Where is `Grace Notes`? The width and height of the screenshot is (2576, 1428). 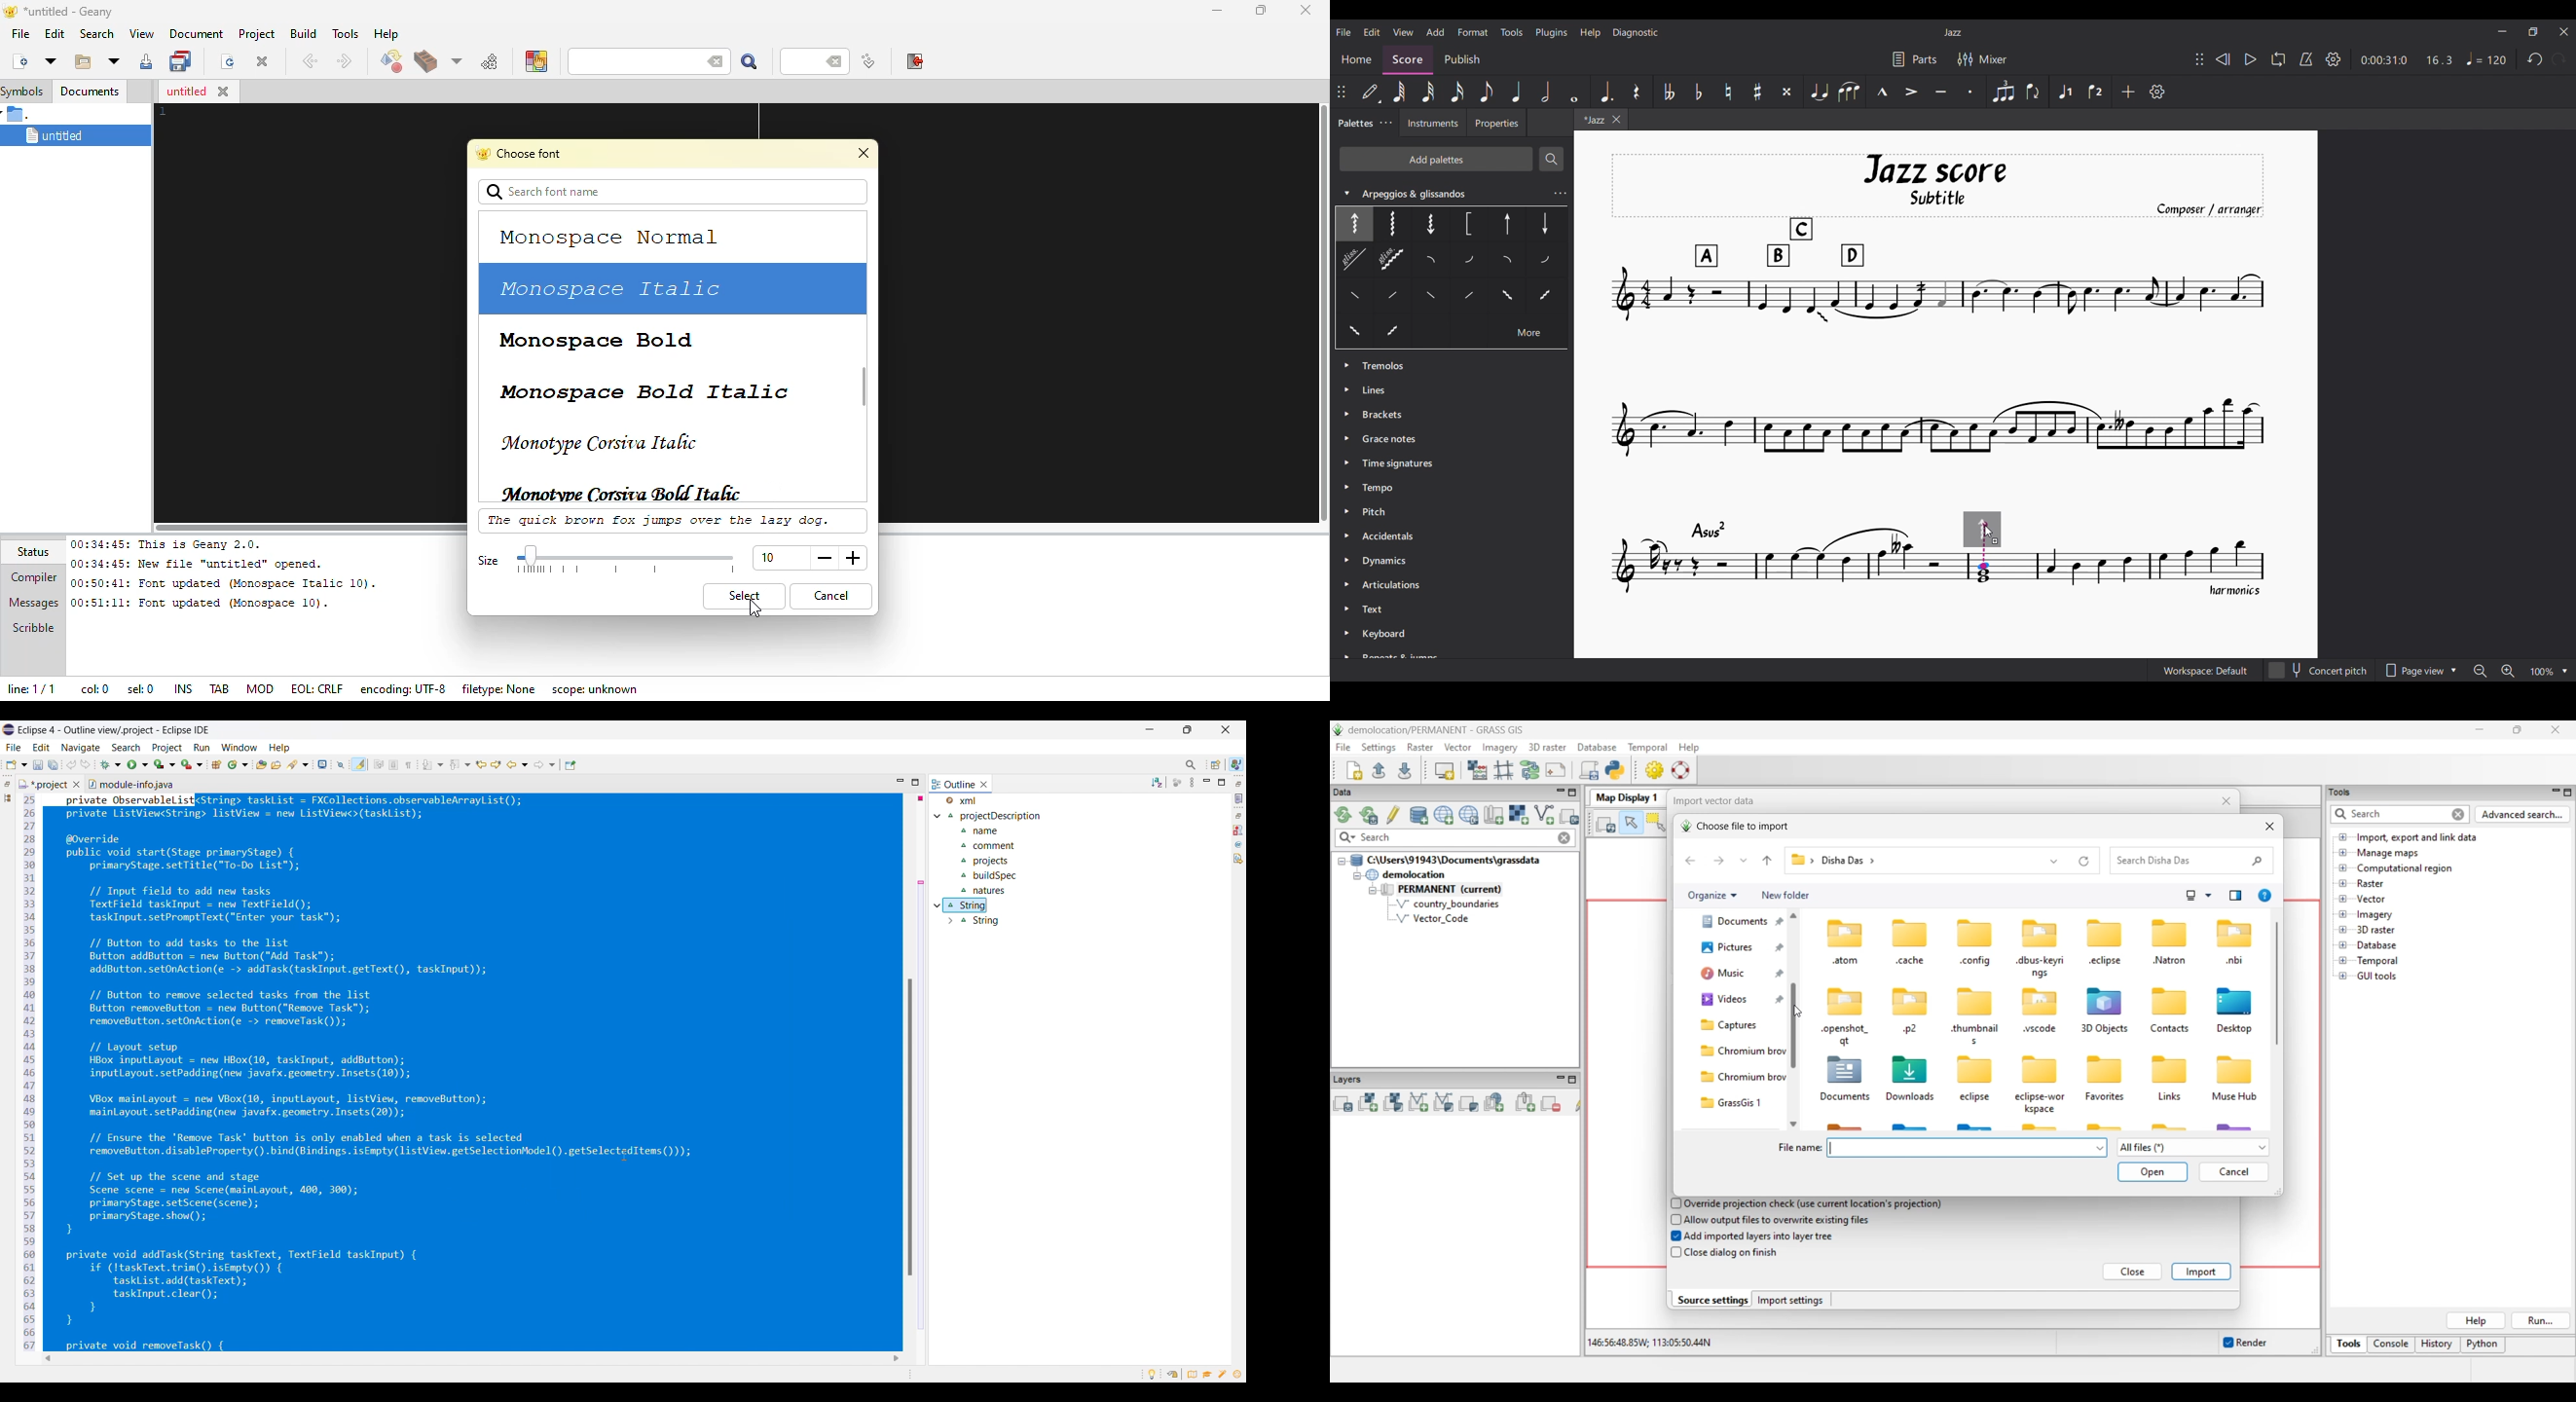
Grace Notes is located at coordinates (1393, 441).